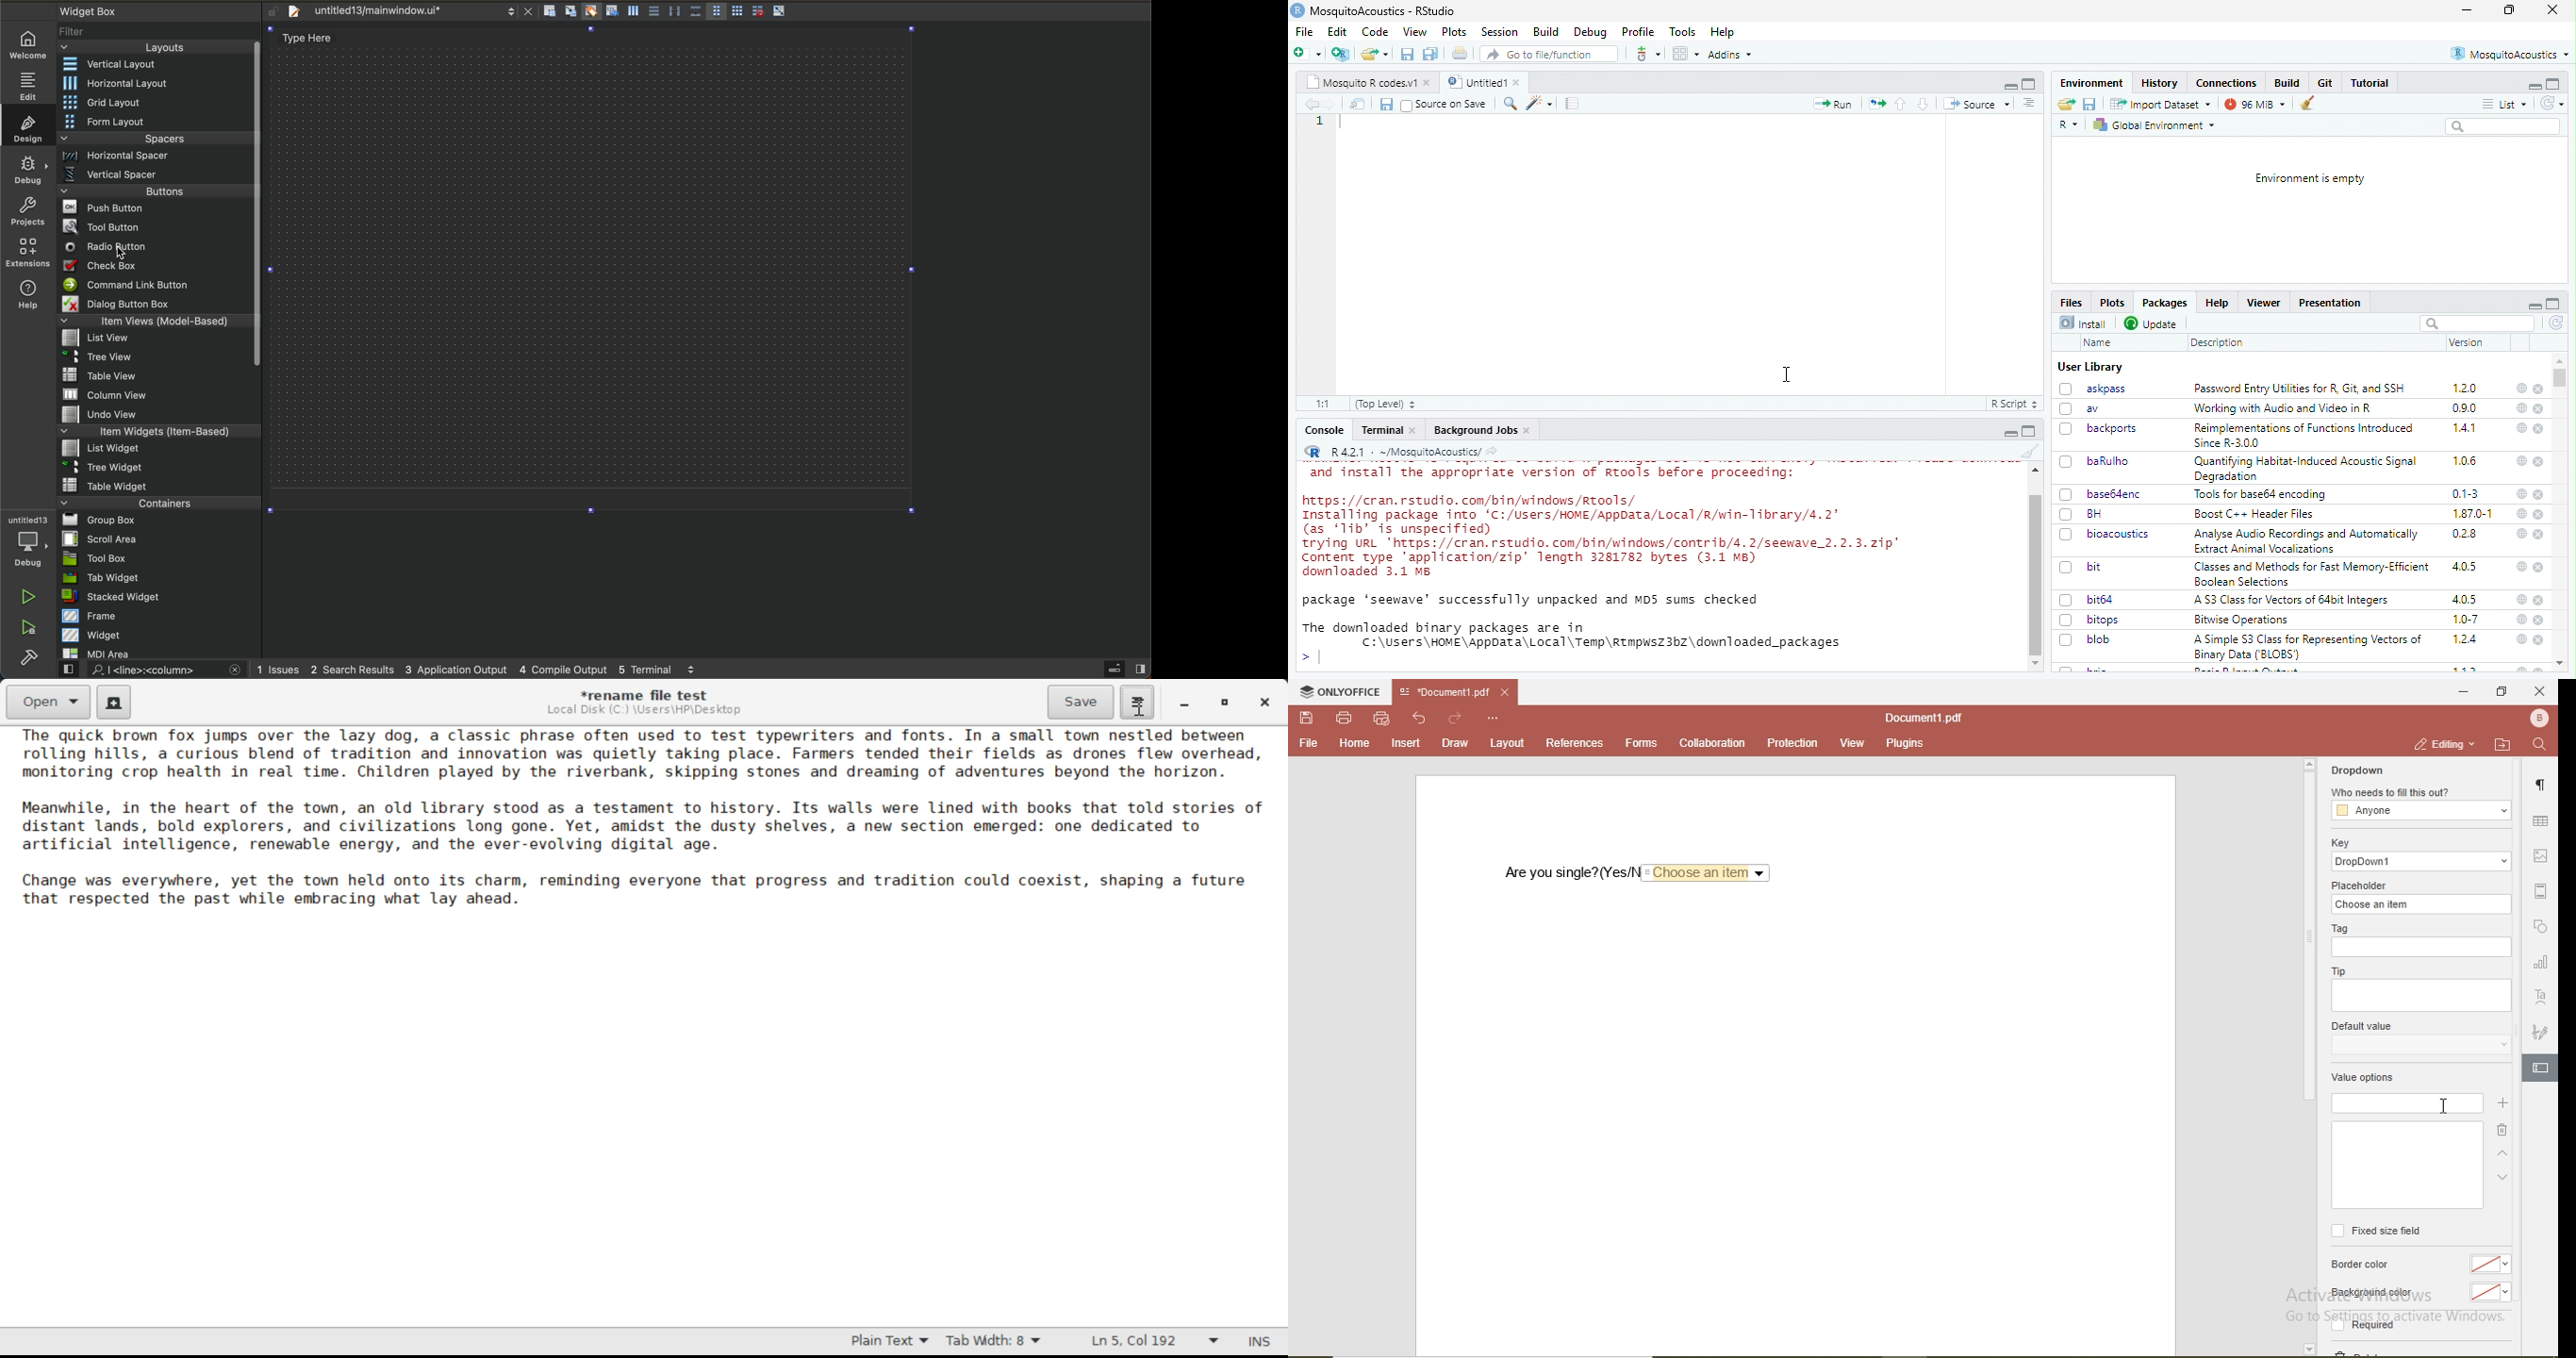 The width and height of the screenshot is (2576, 1372). I want to click on checkbox, so click(2067, 536).